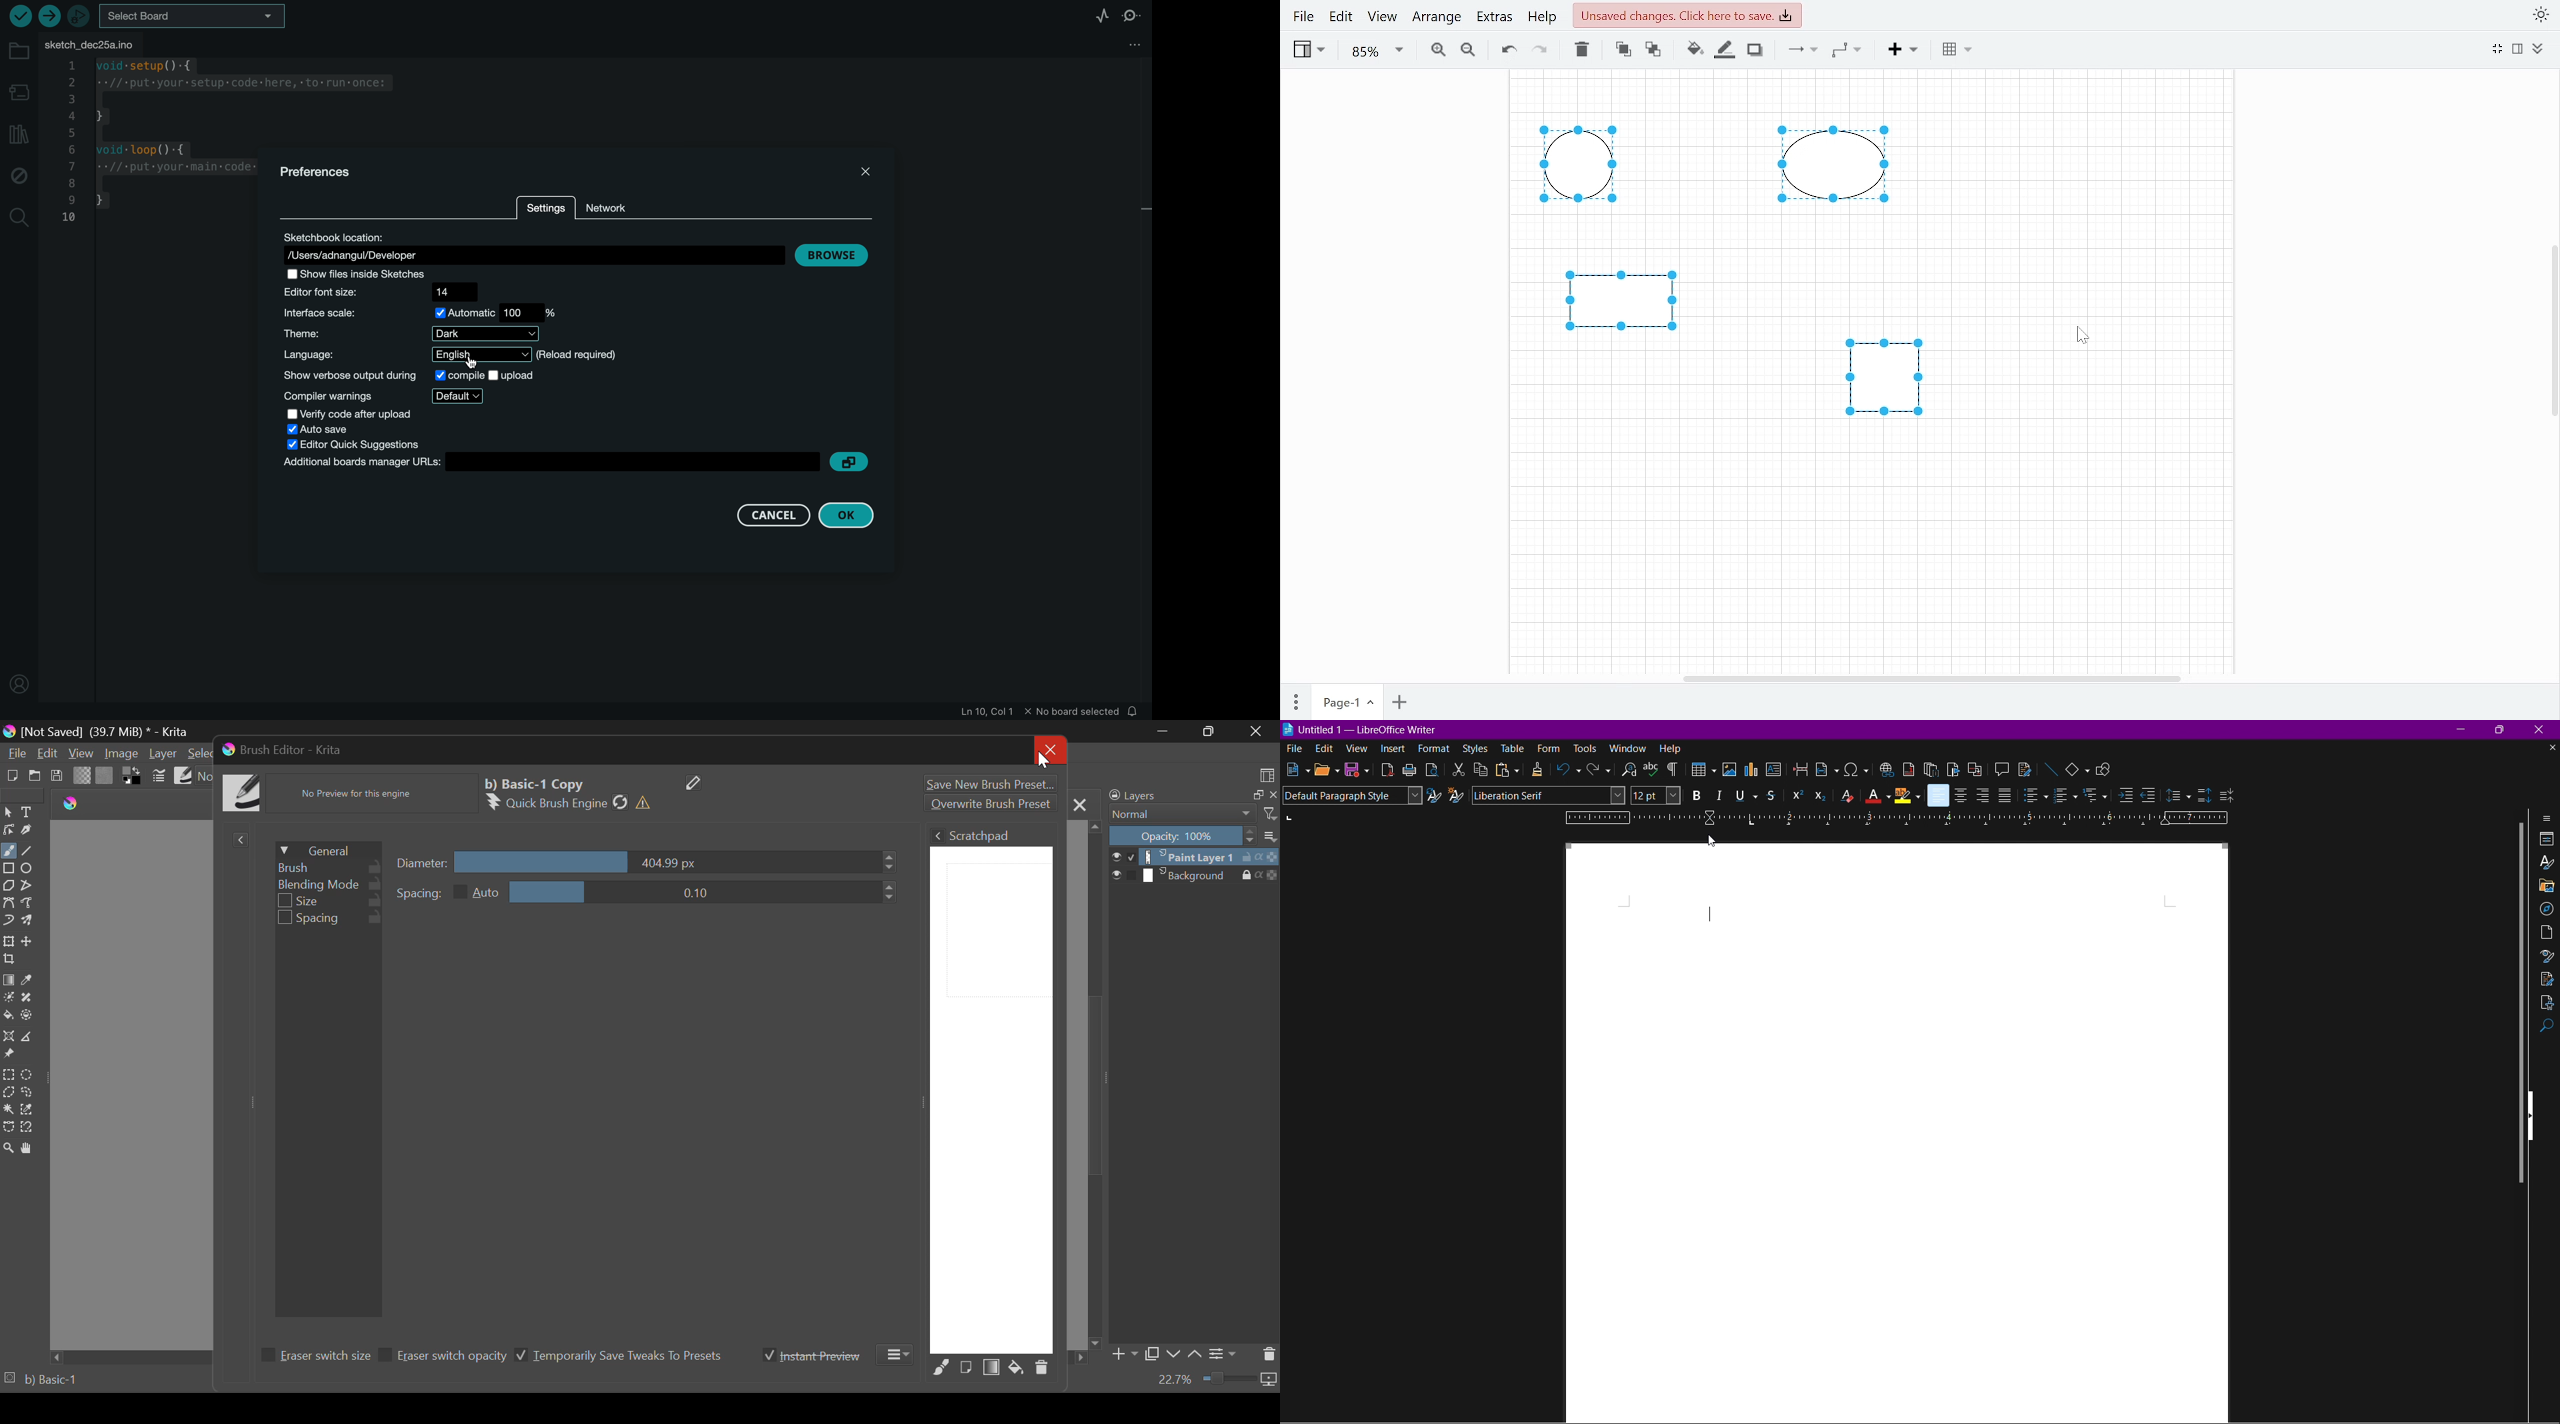  I want to click on Eraser switch size, so click(313, 1357).